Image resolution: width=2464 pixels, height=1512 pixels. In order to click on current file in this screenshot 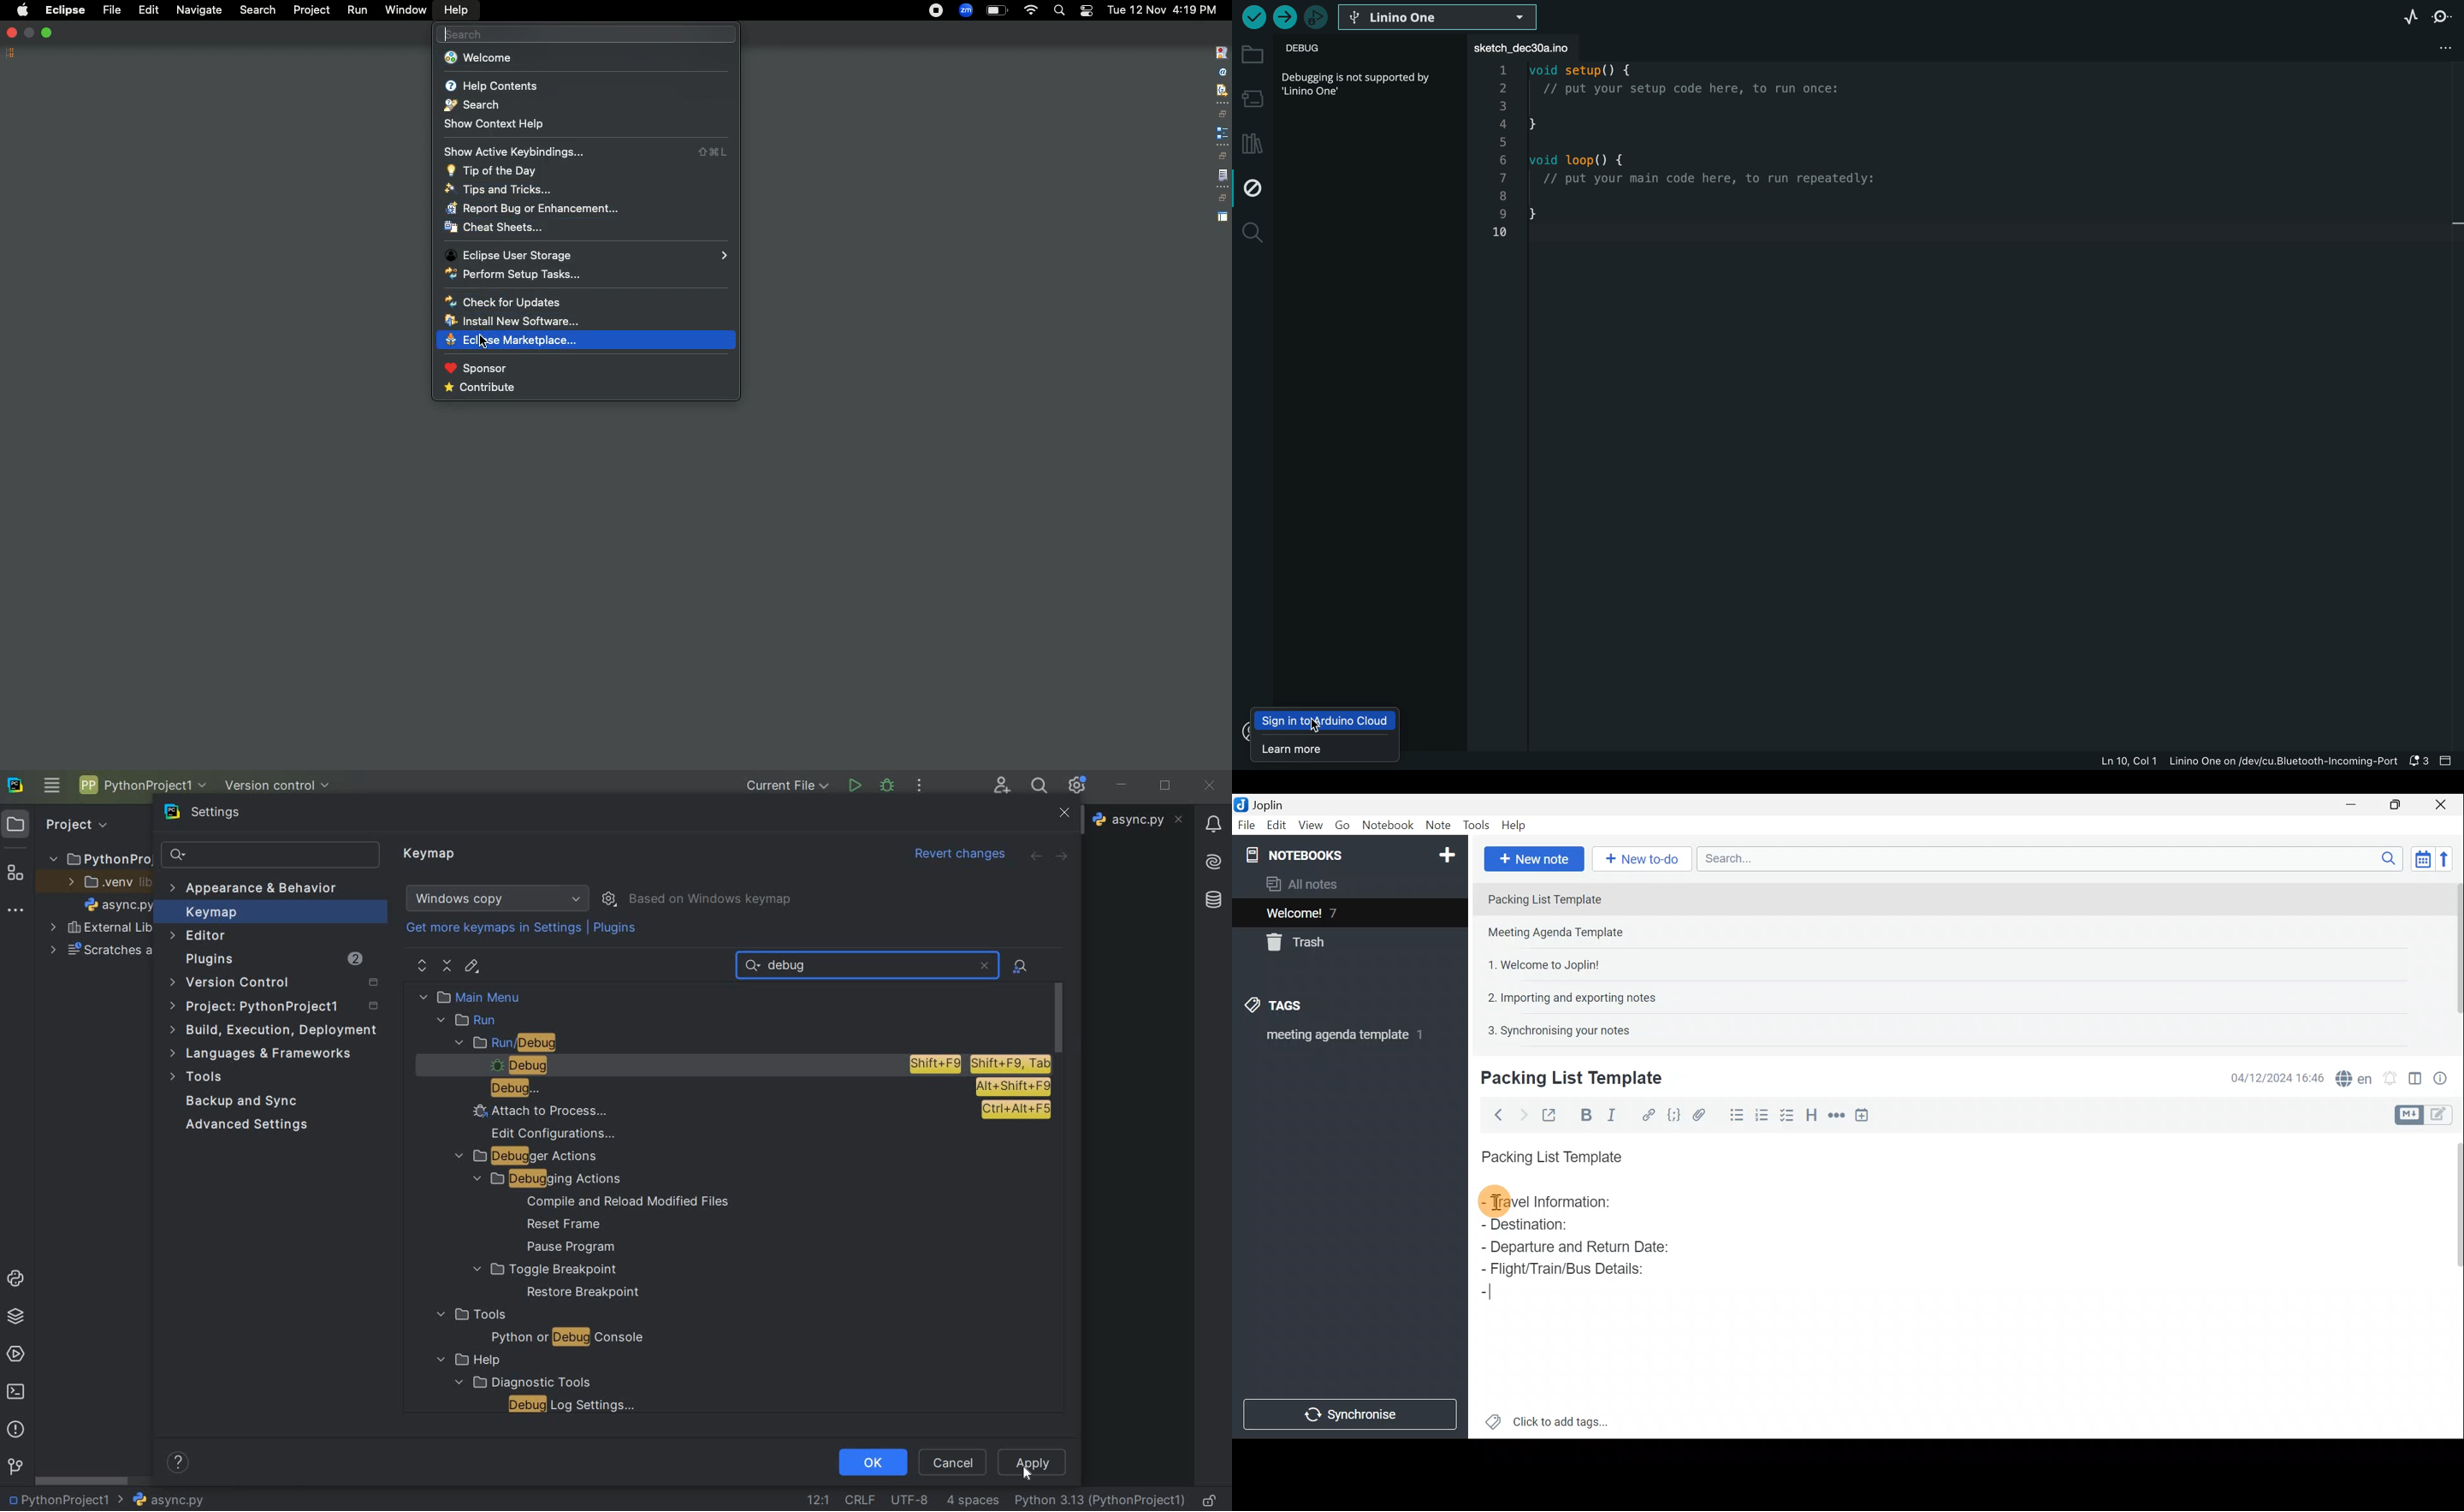, I will do `click(789, 785)`.